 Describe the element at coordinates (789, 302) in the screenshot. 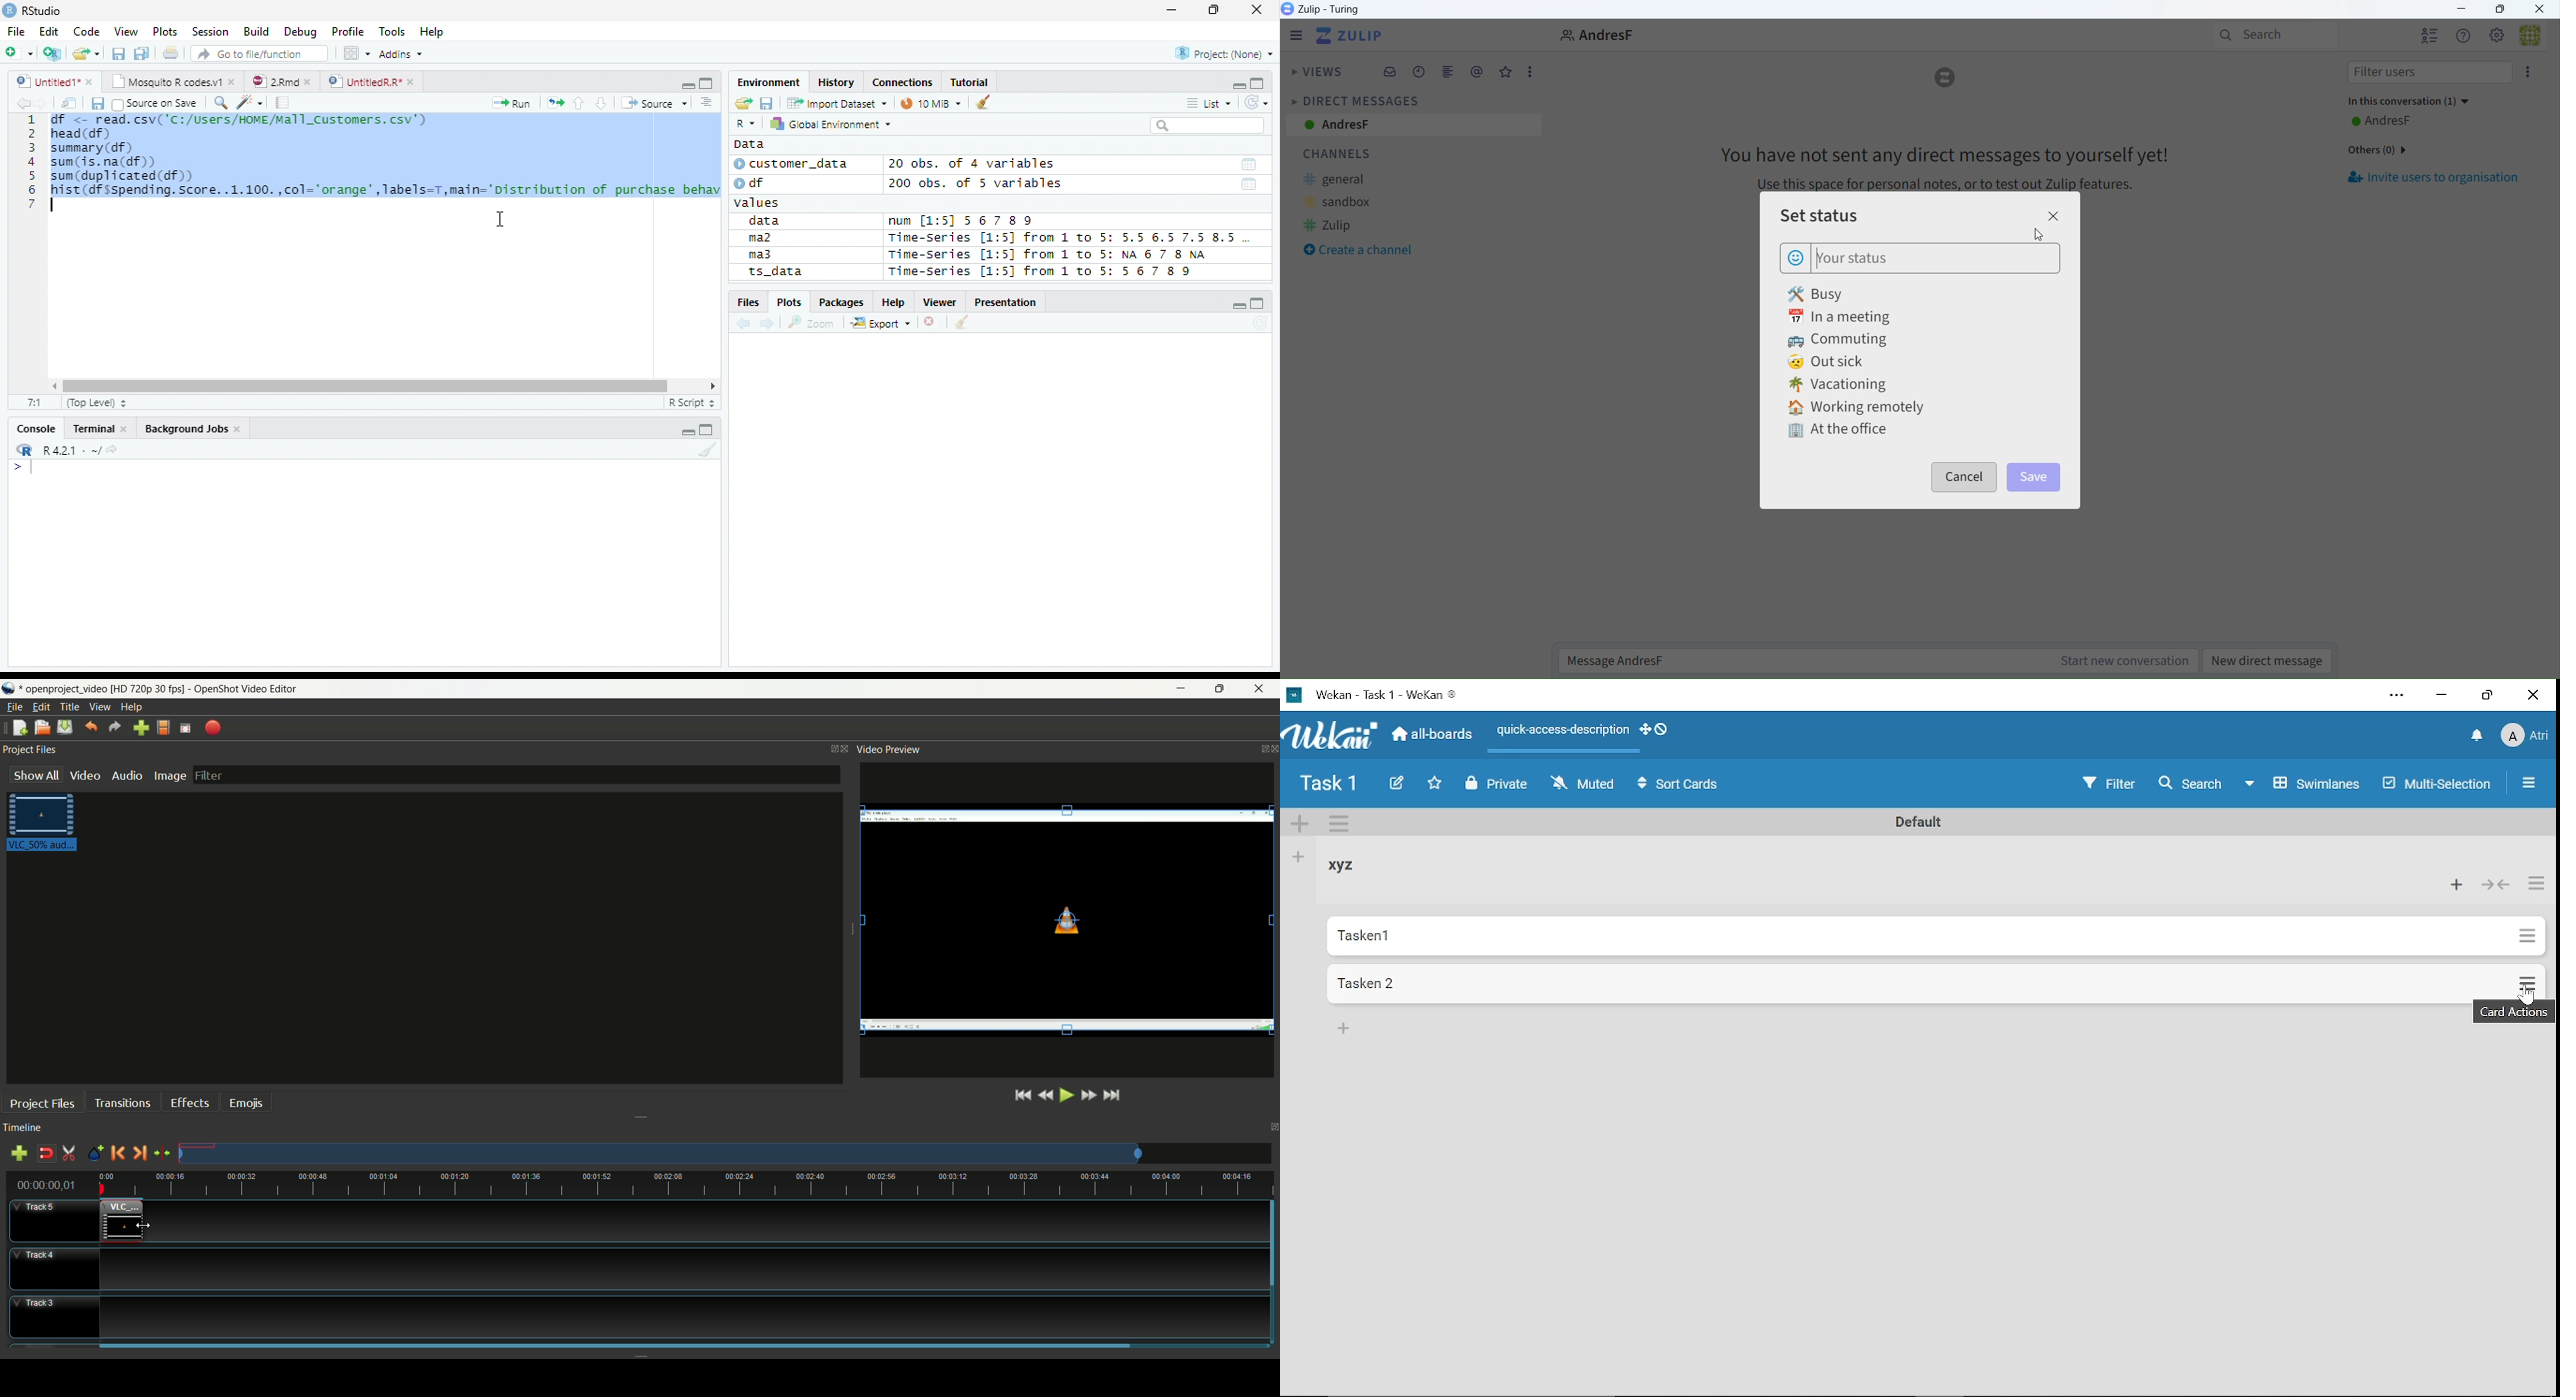

I see `Plots` at that location.